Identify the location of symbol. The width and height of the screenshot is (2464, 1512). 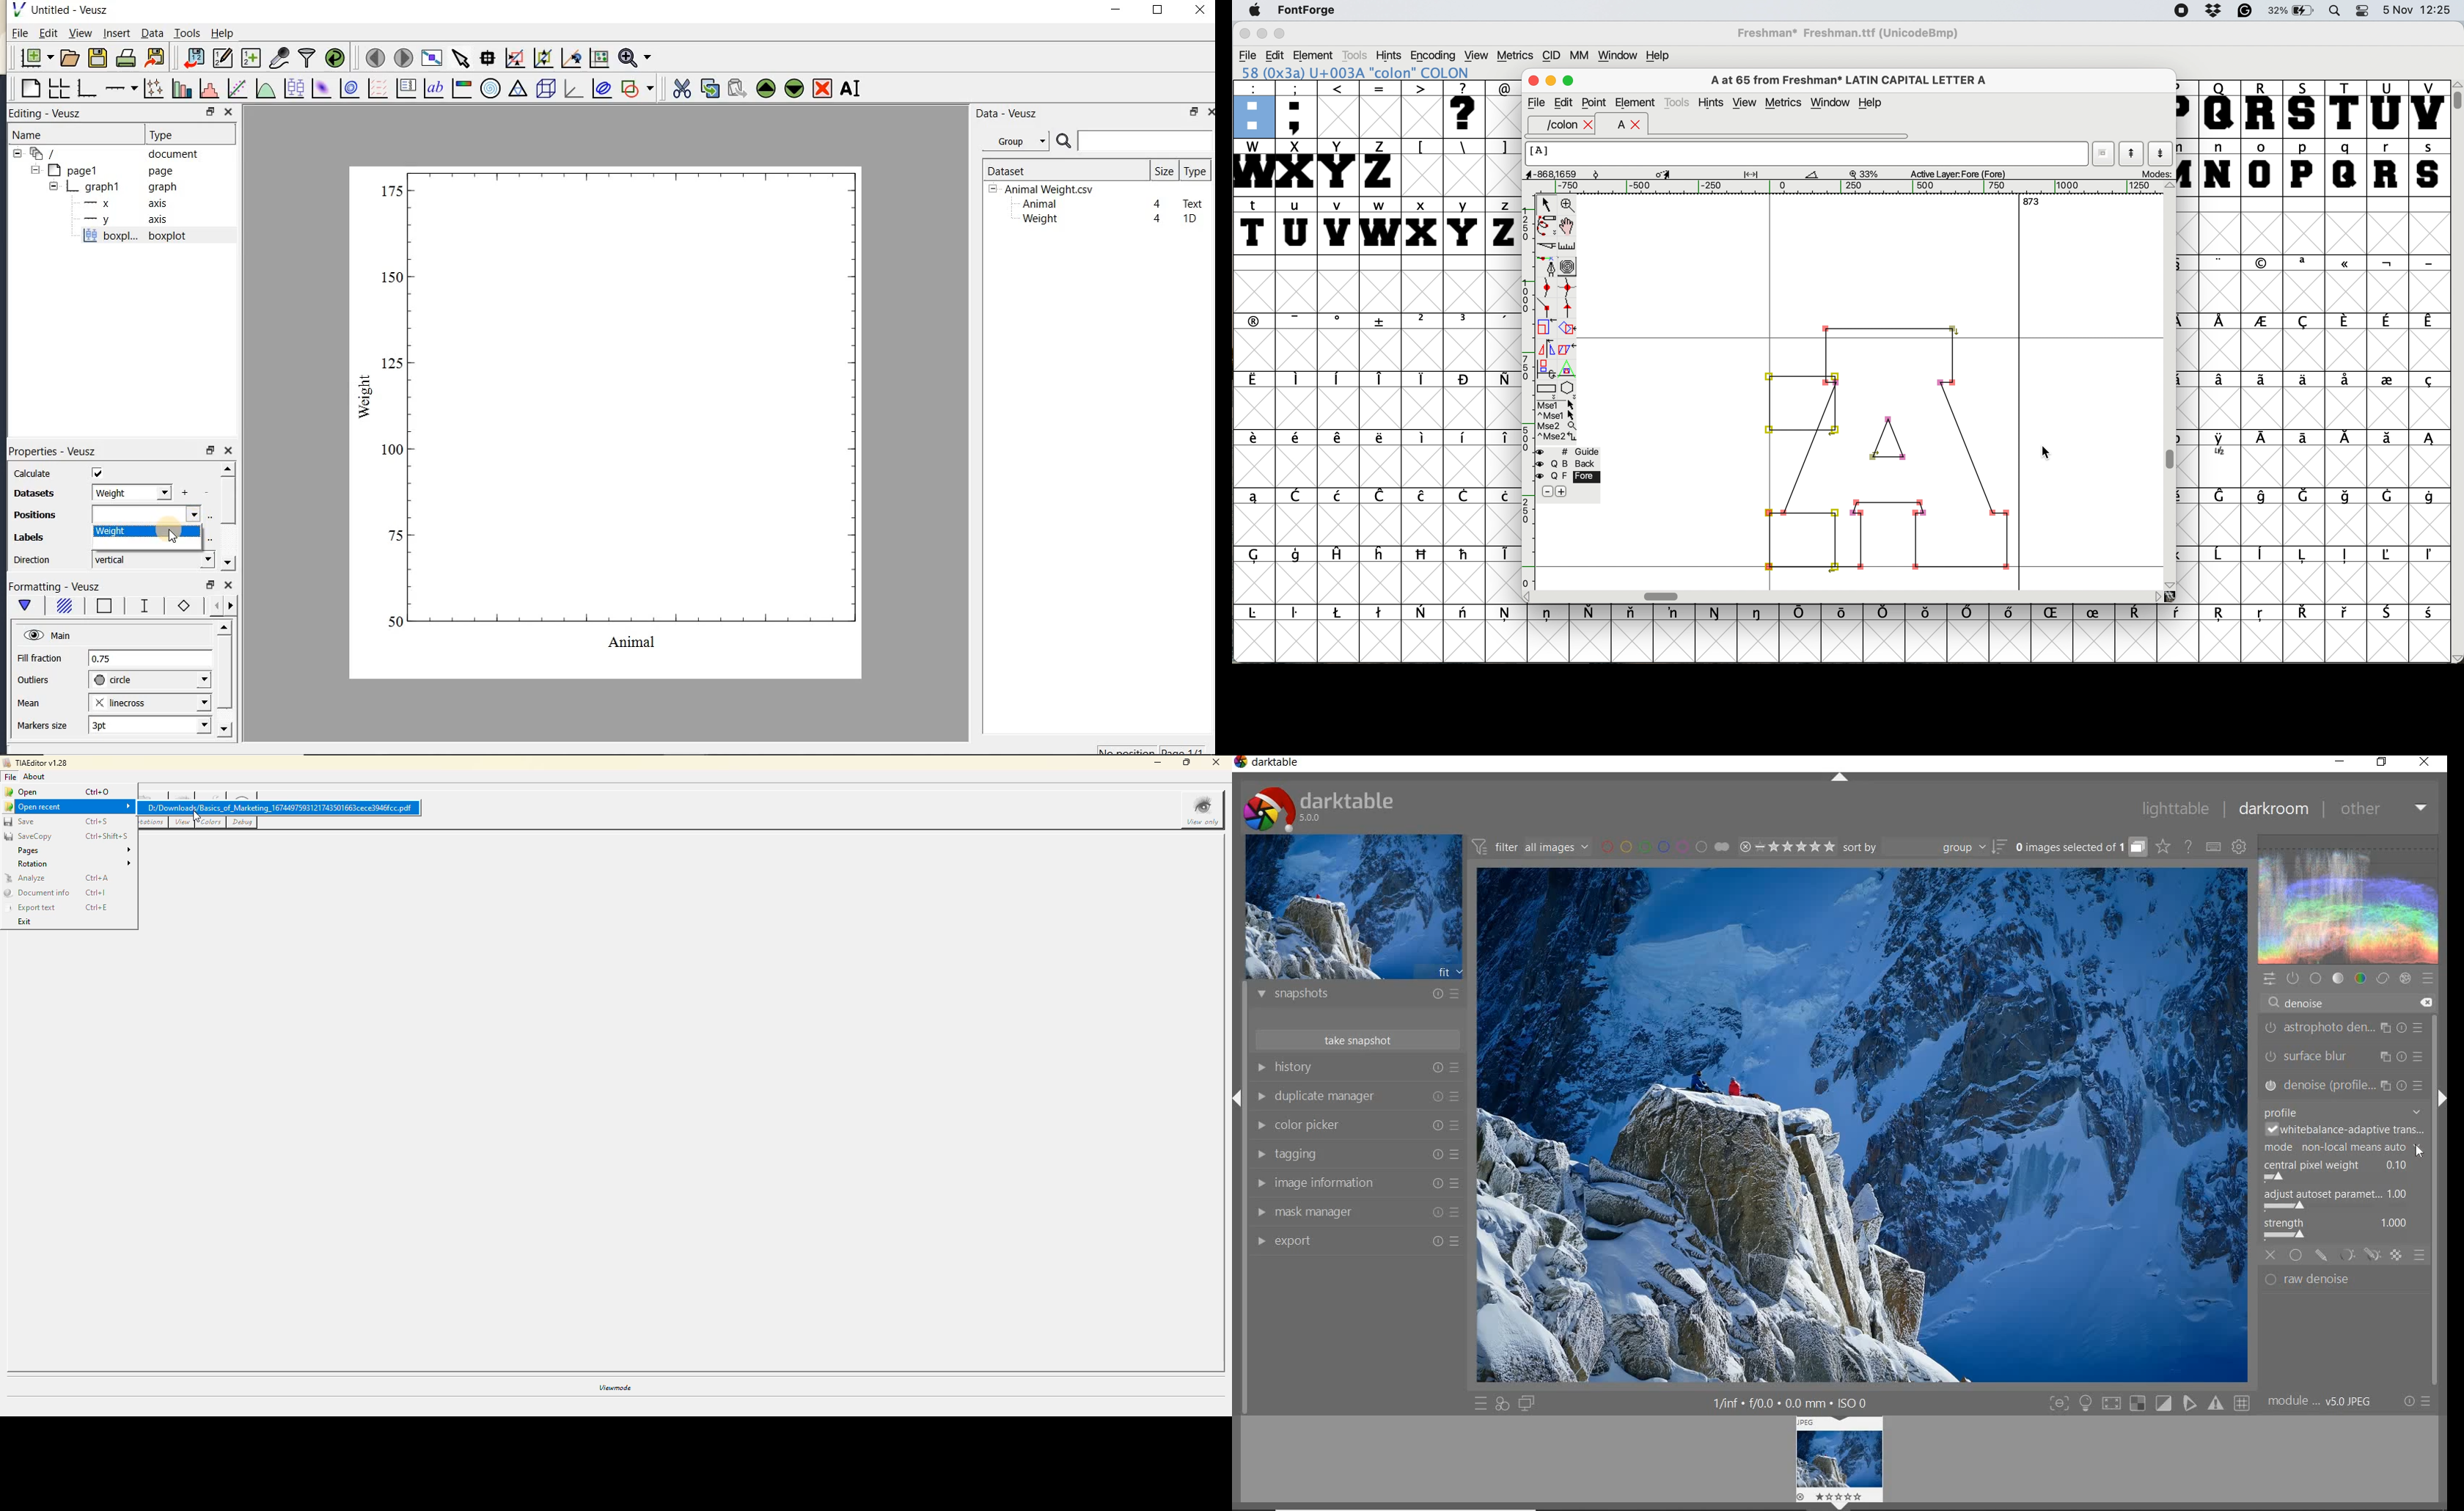
(1422, 611).